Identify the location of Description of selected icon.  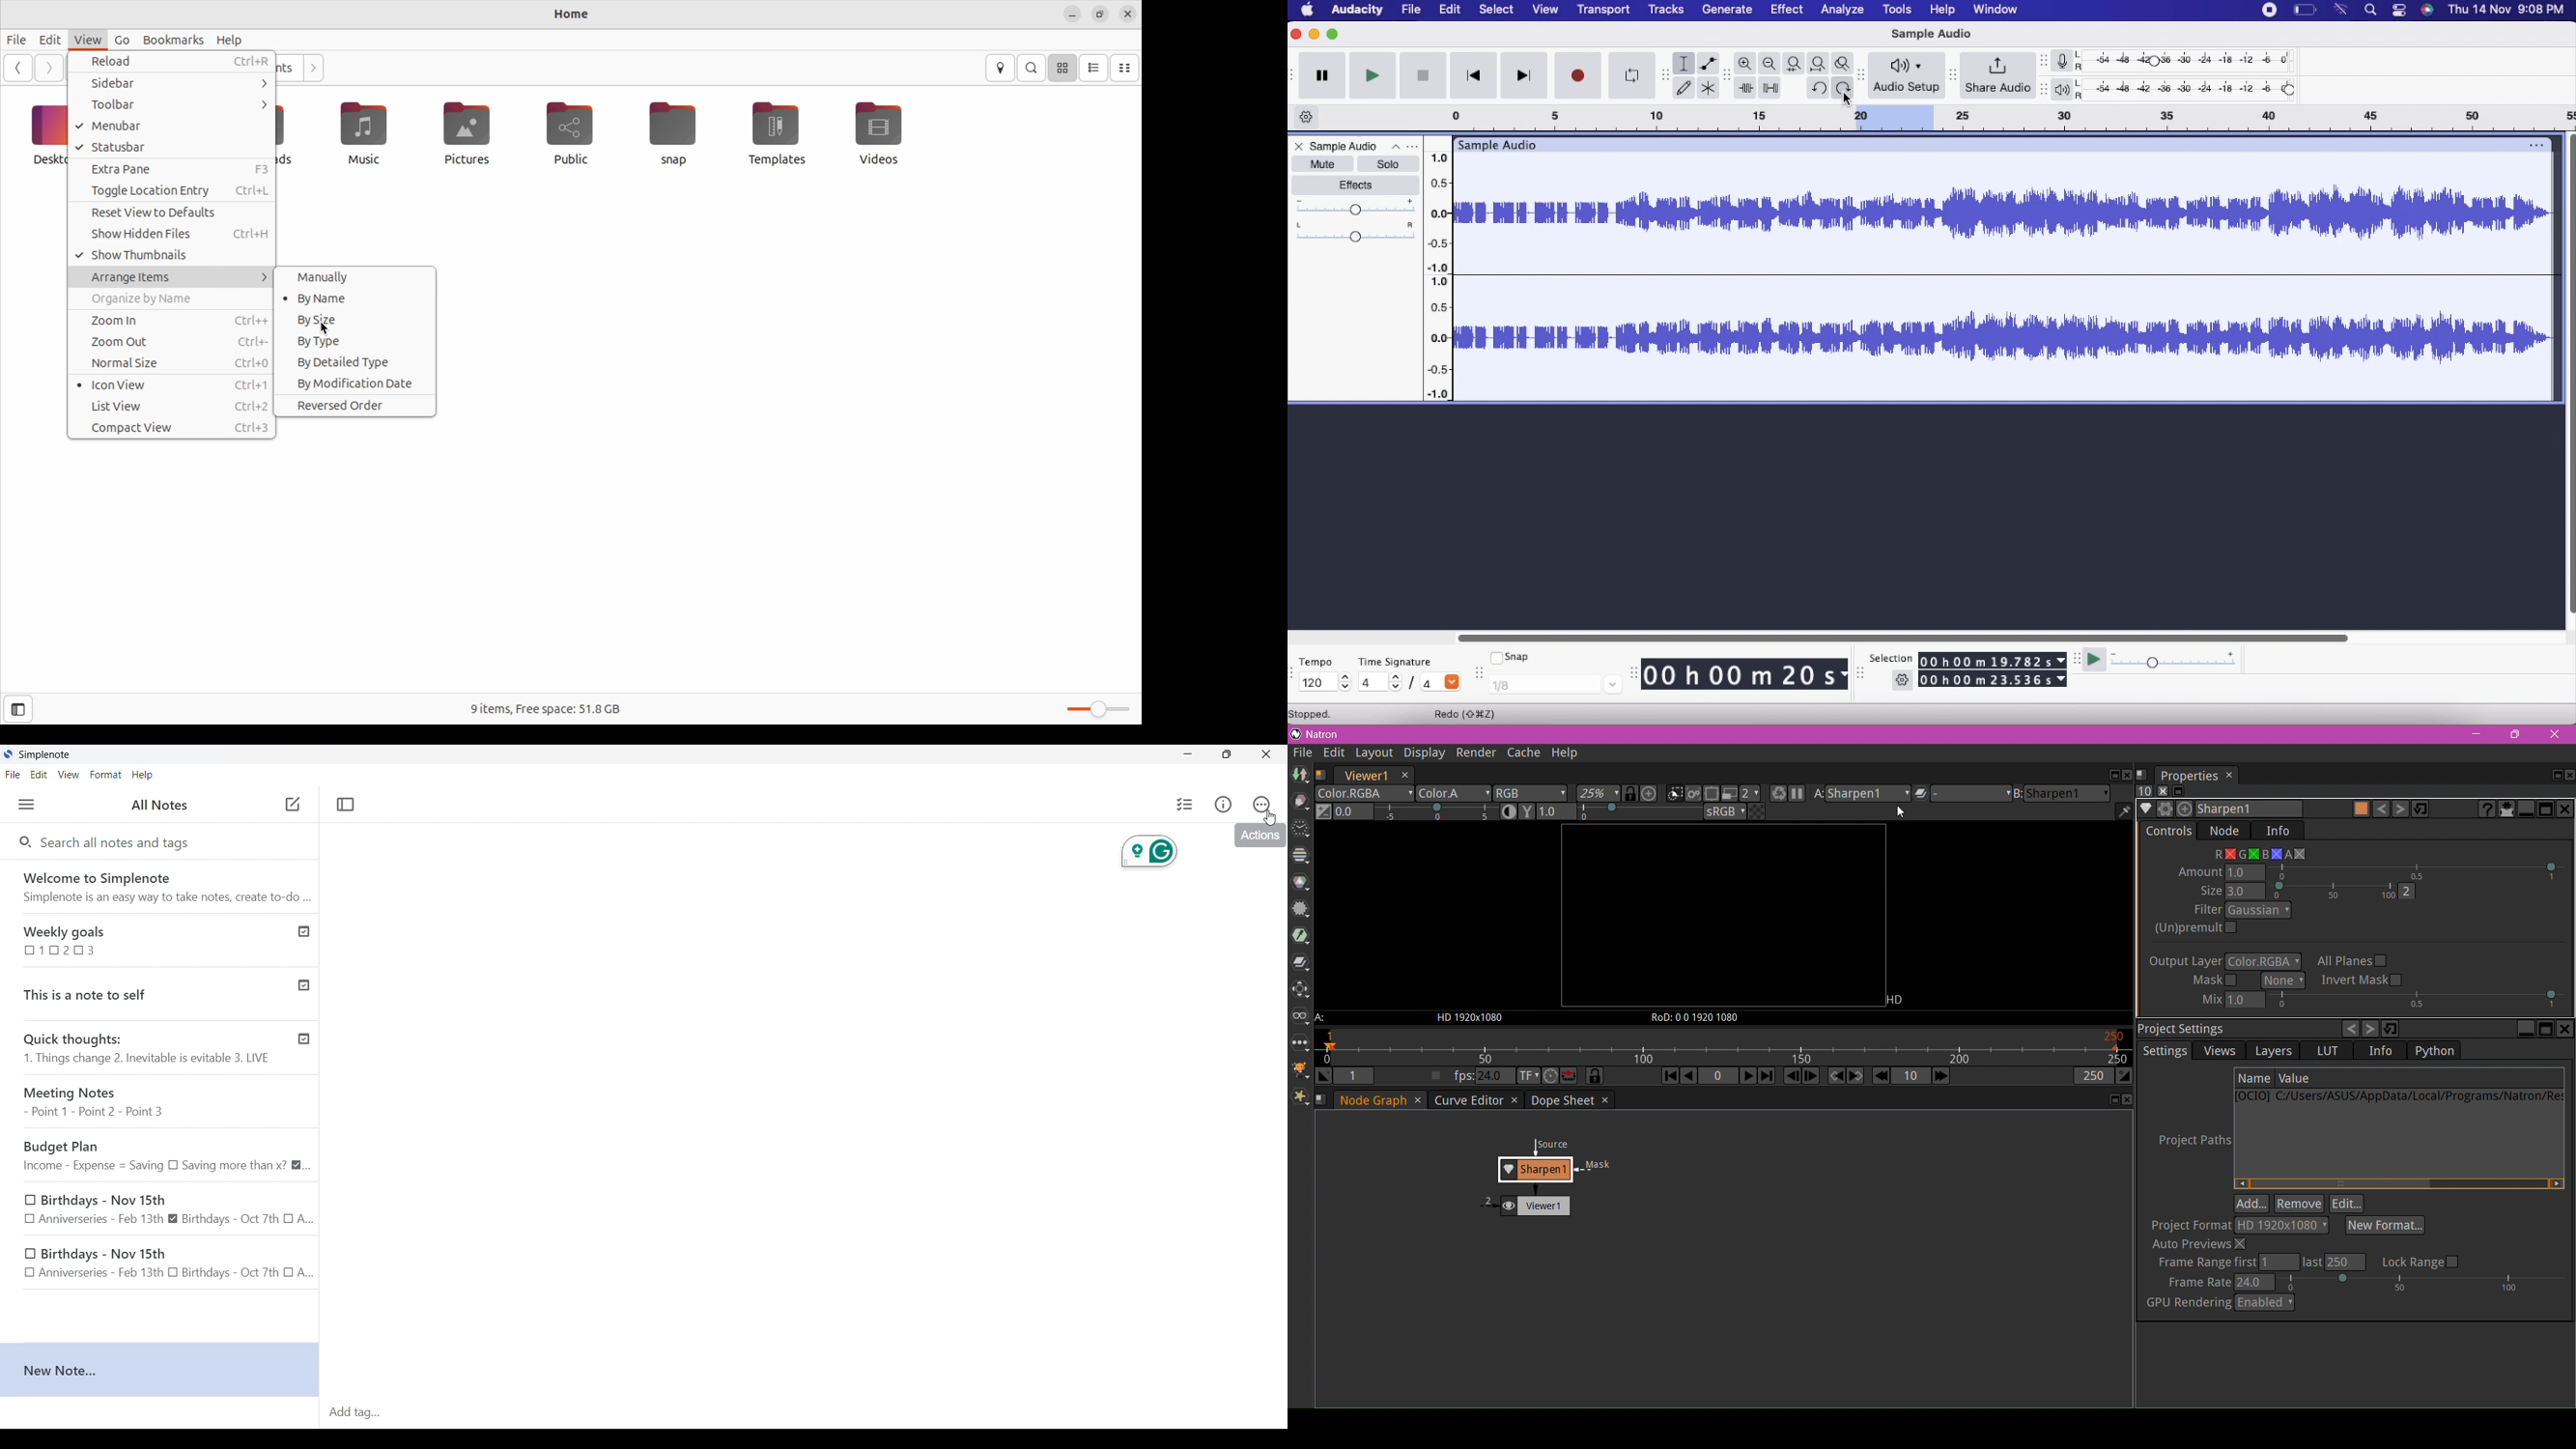
(1260, 836).